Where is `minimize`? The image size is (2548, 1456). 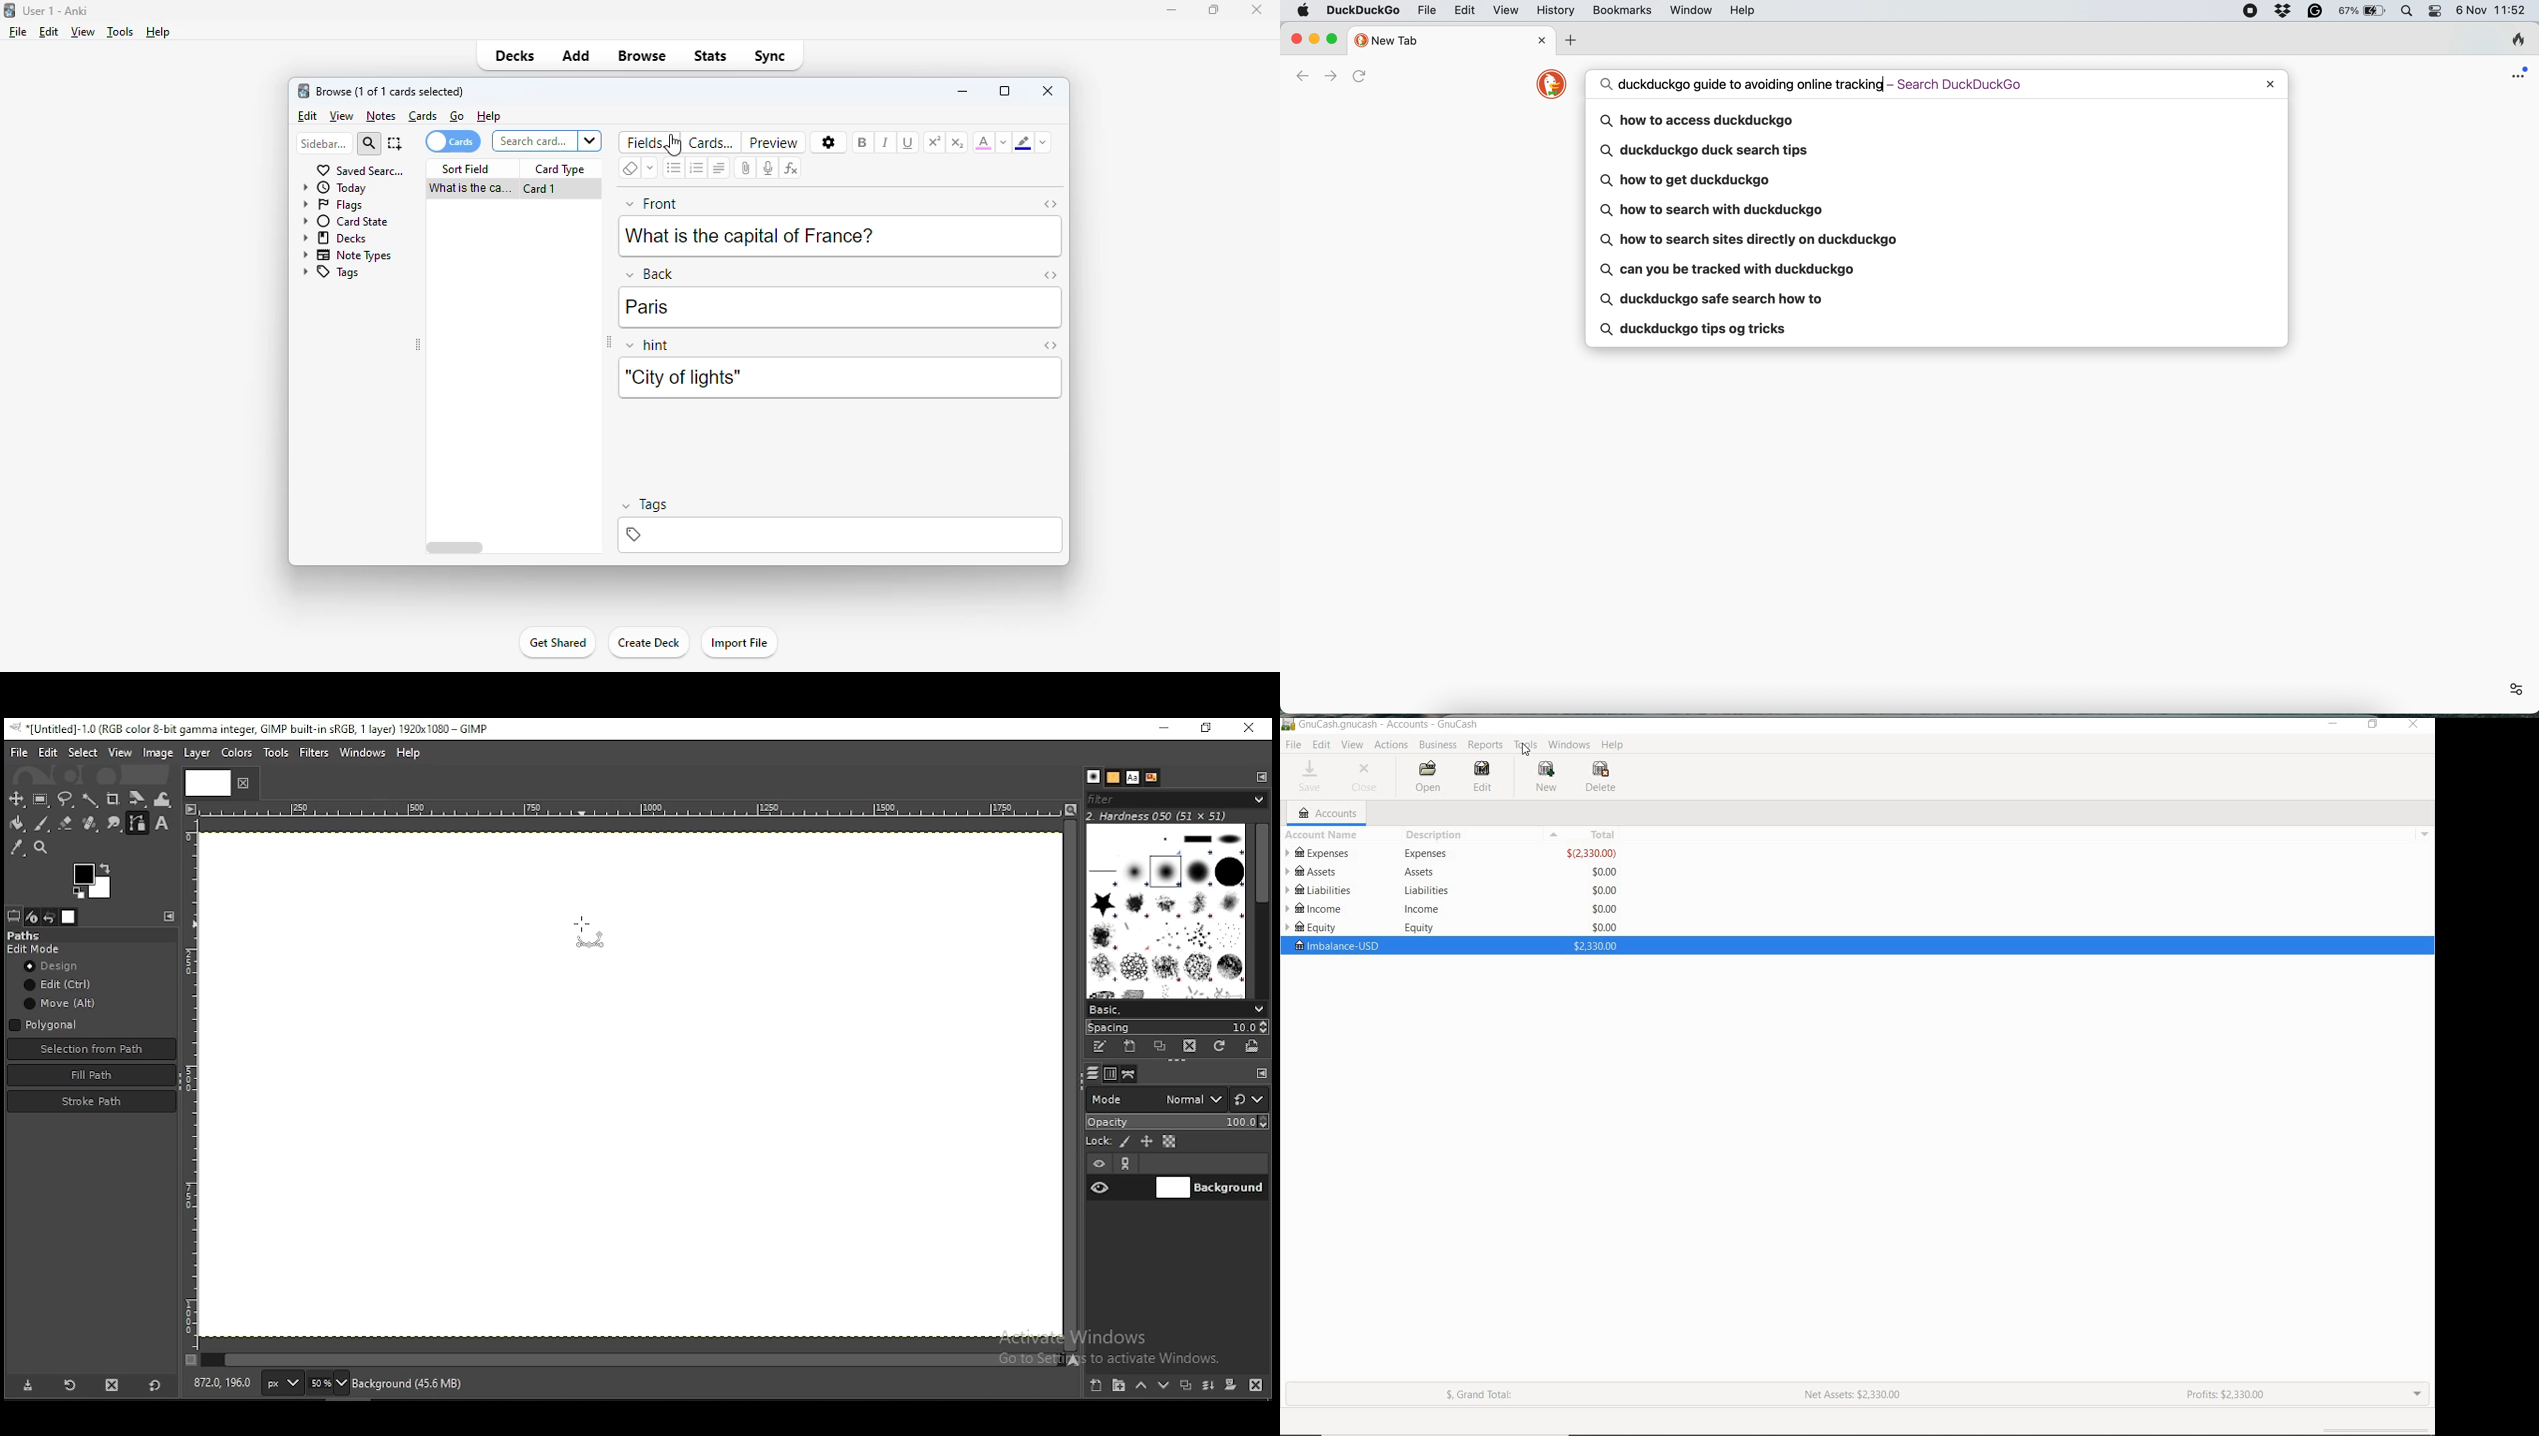
minimize is located at coordinates (1166, 728).